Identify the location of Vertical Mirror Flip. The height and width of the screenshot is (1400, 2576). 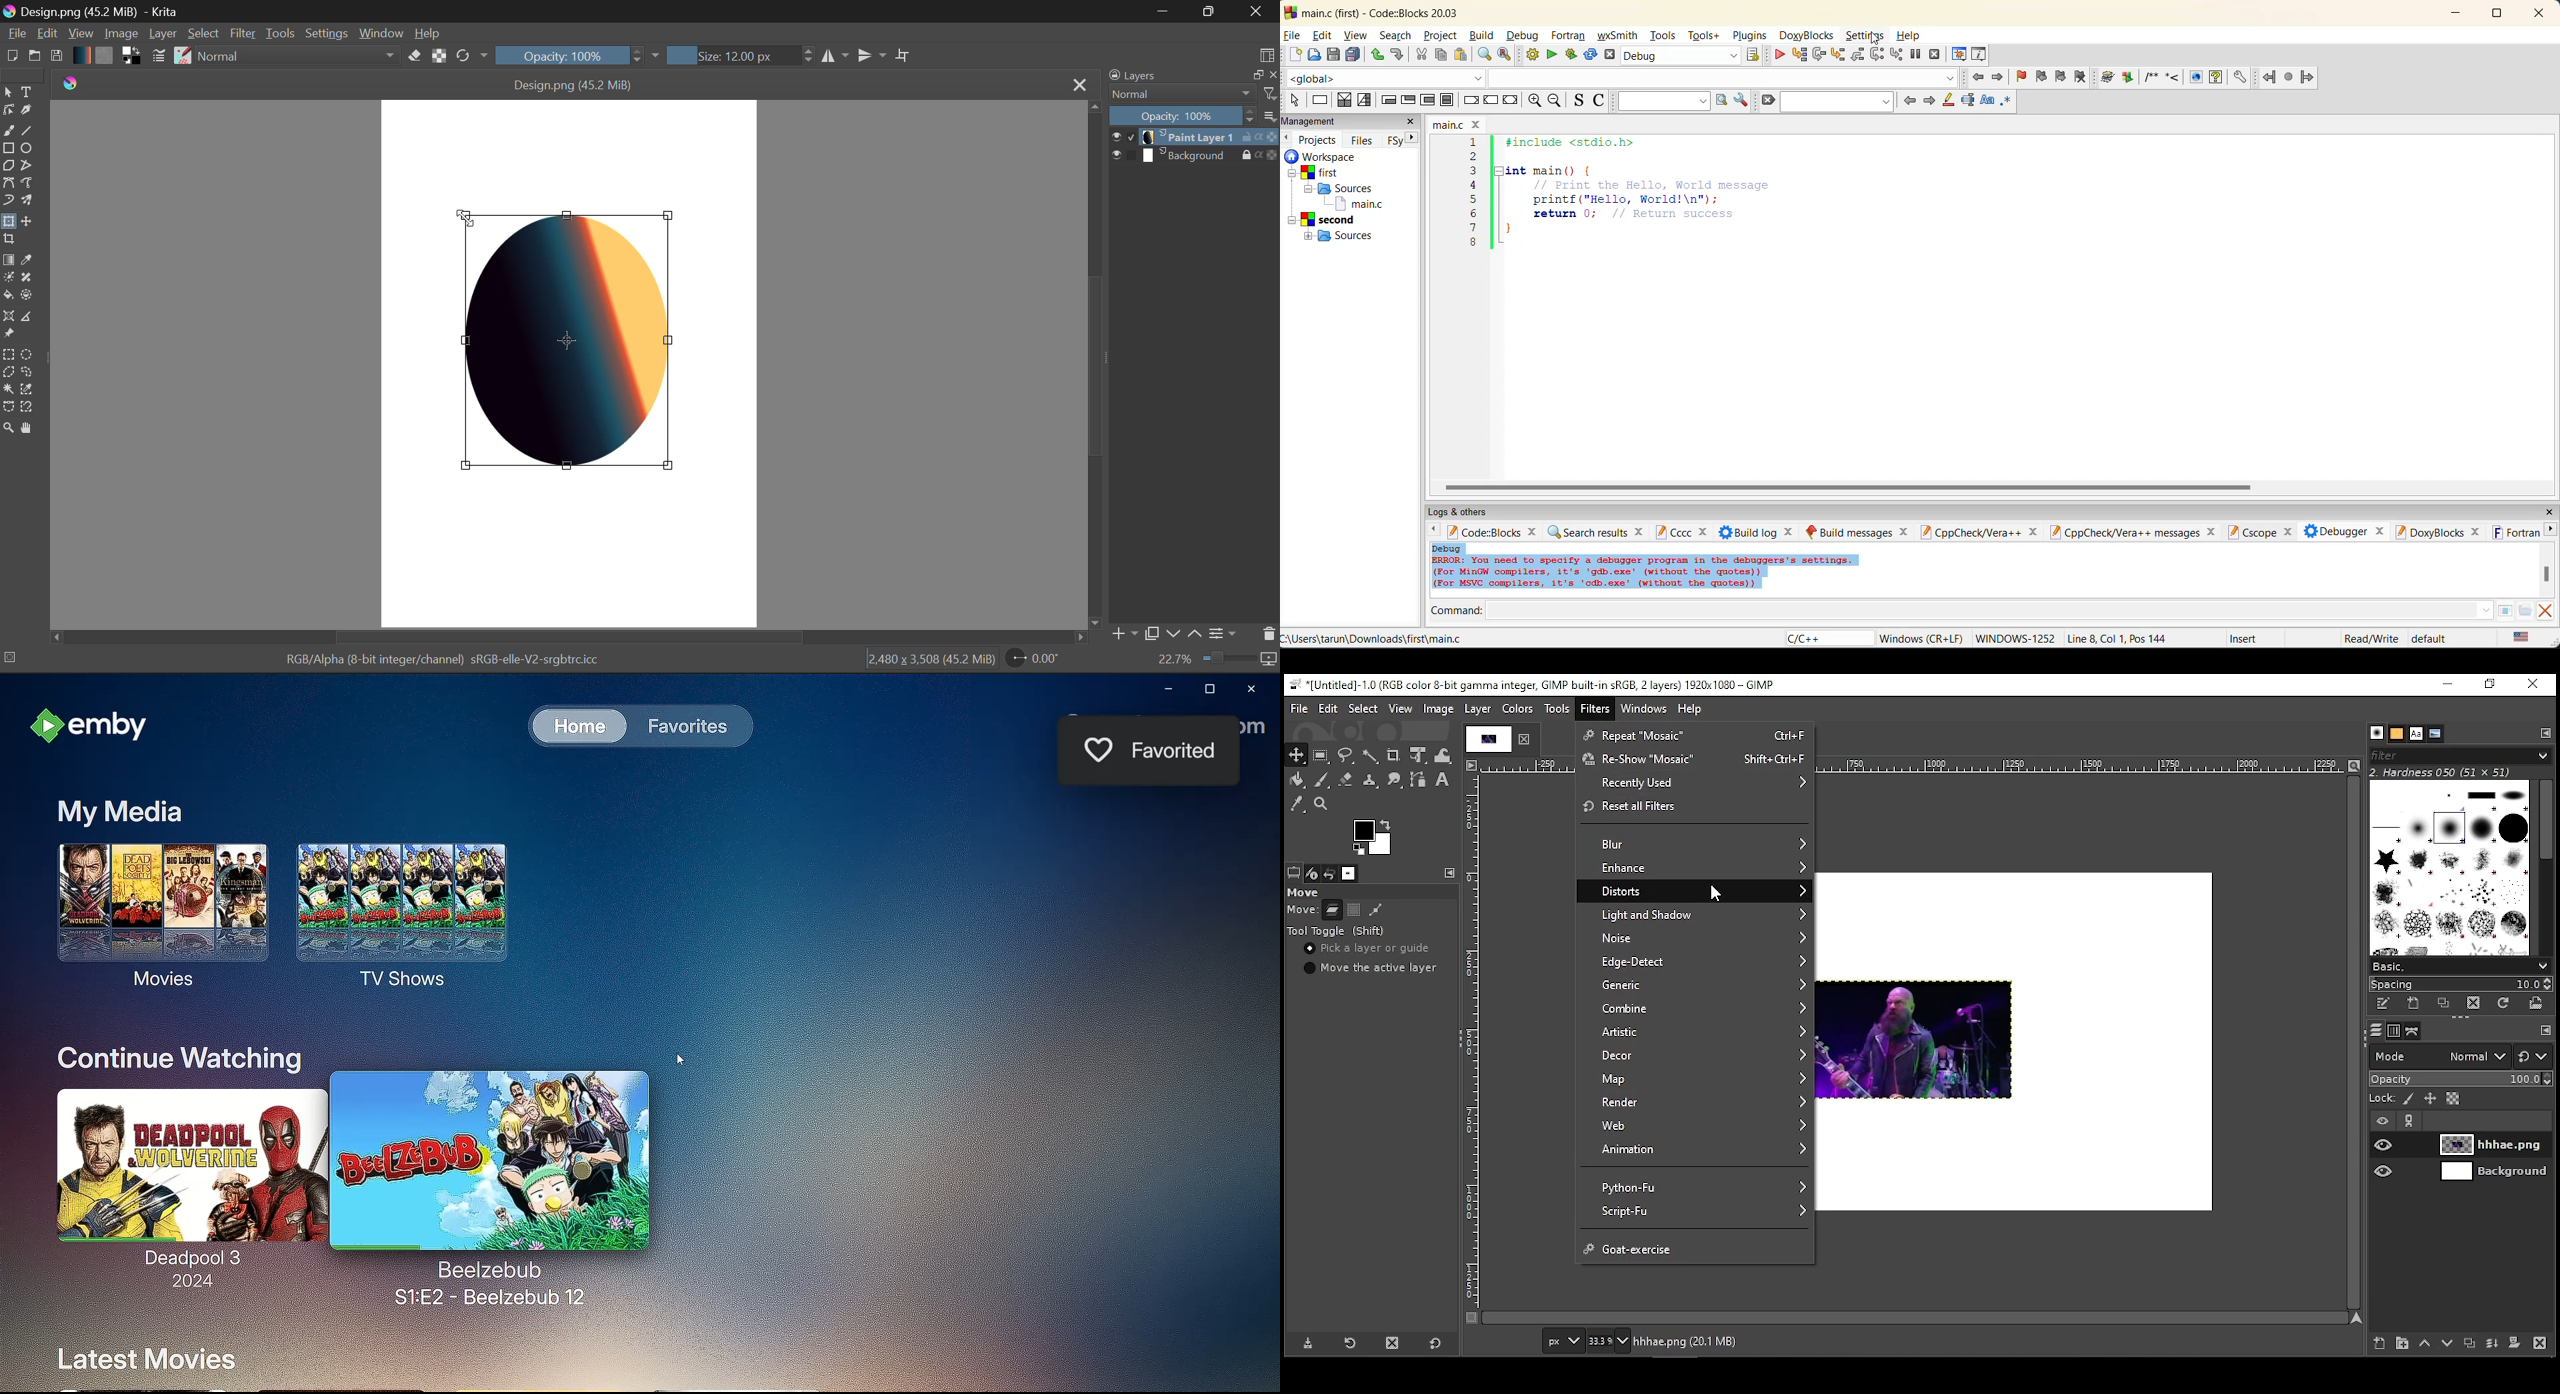
(835, 55).